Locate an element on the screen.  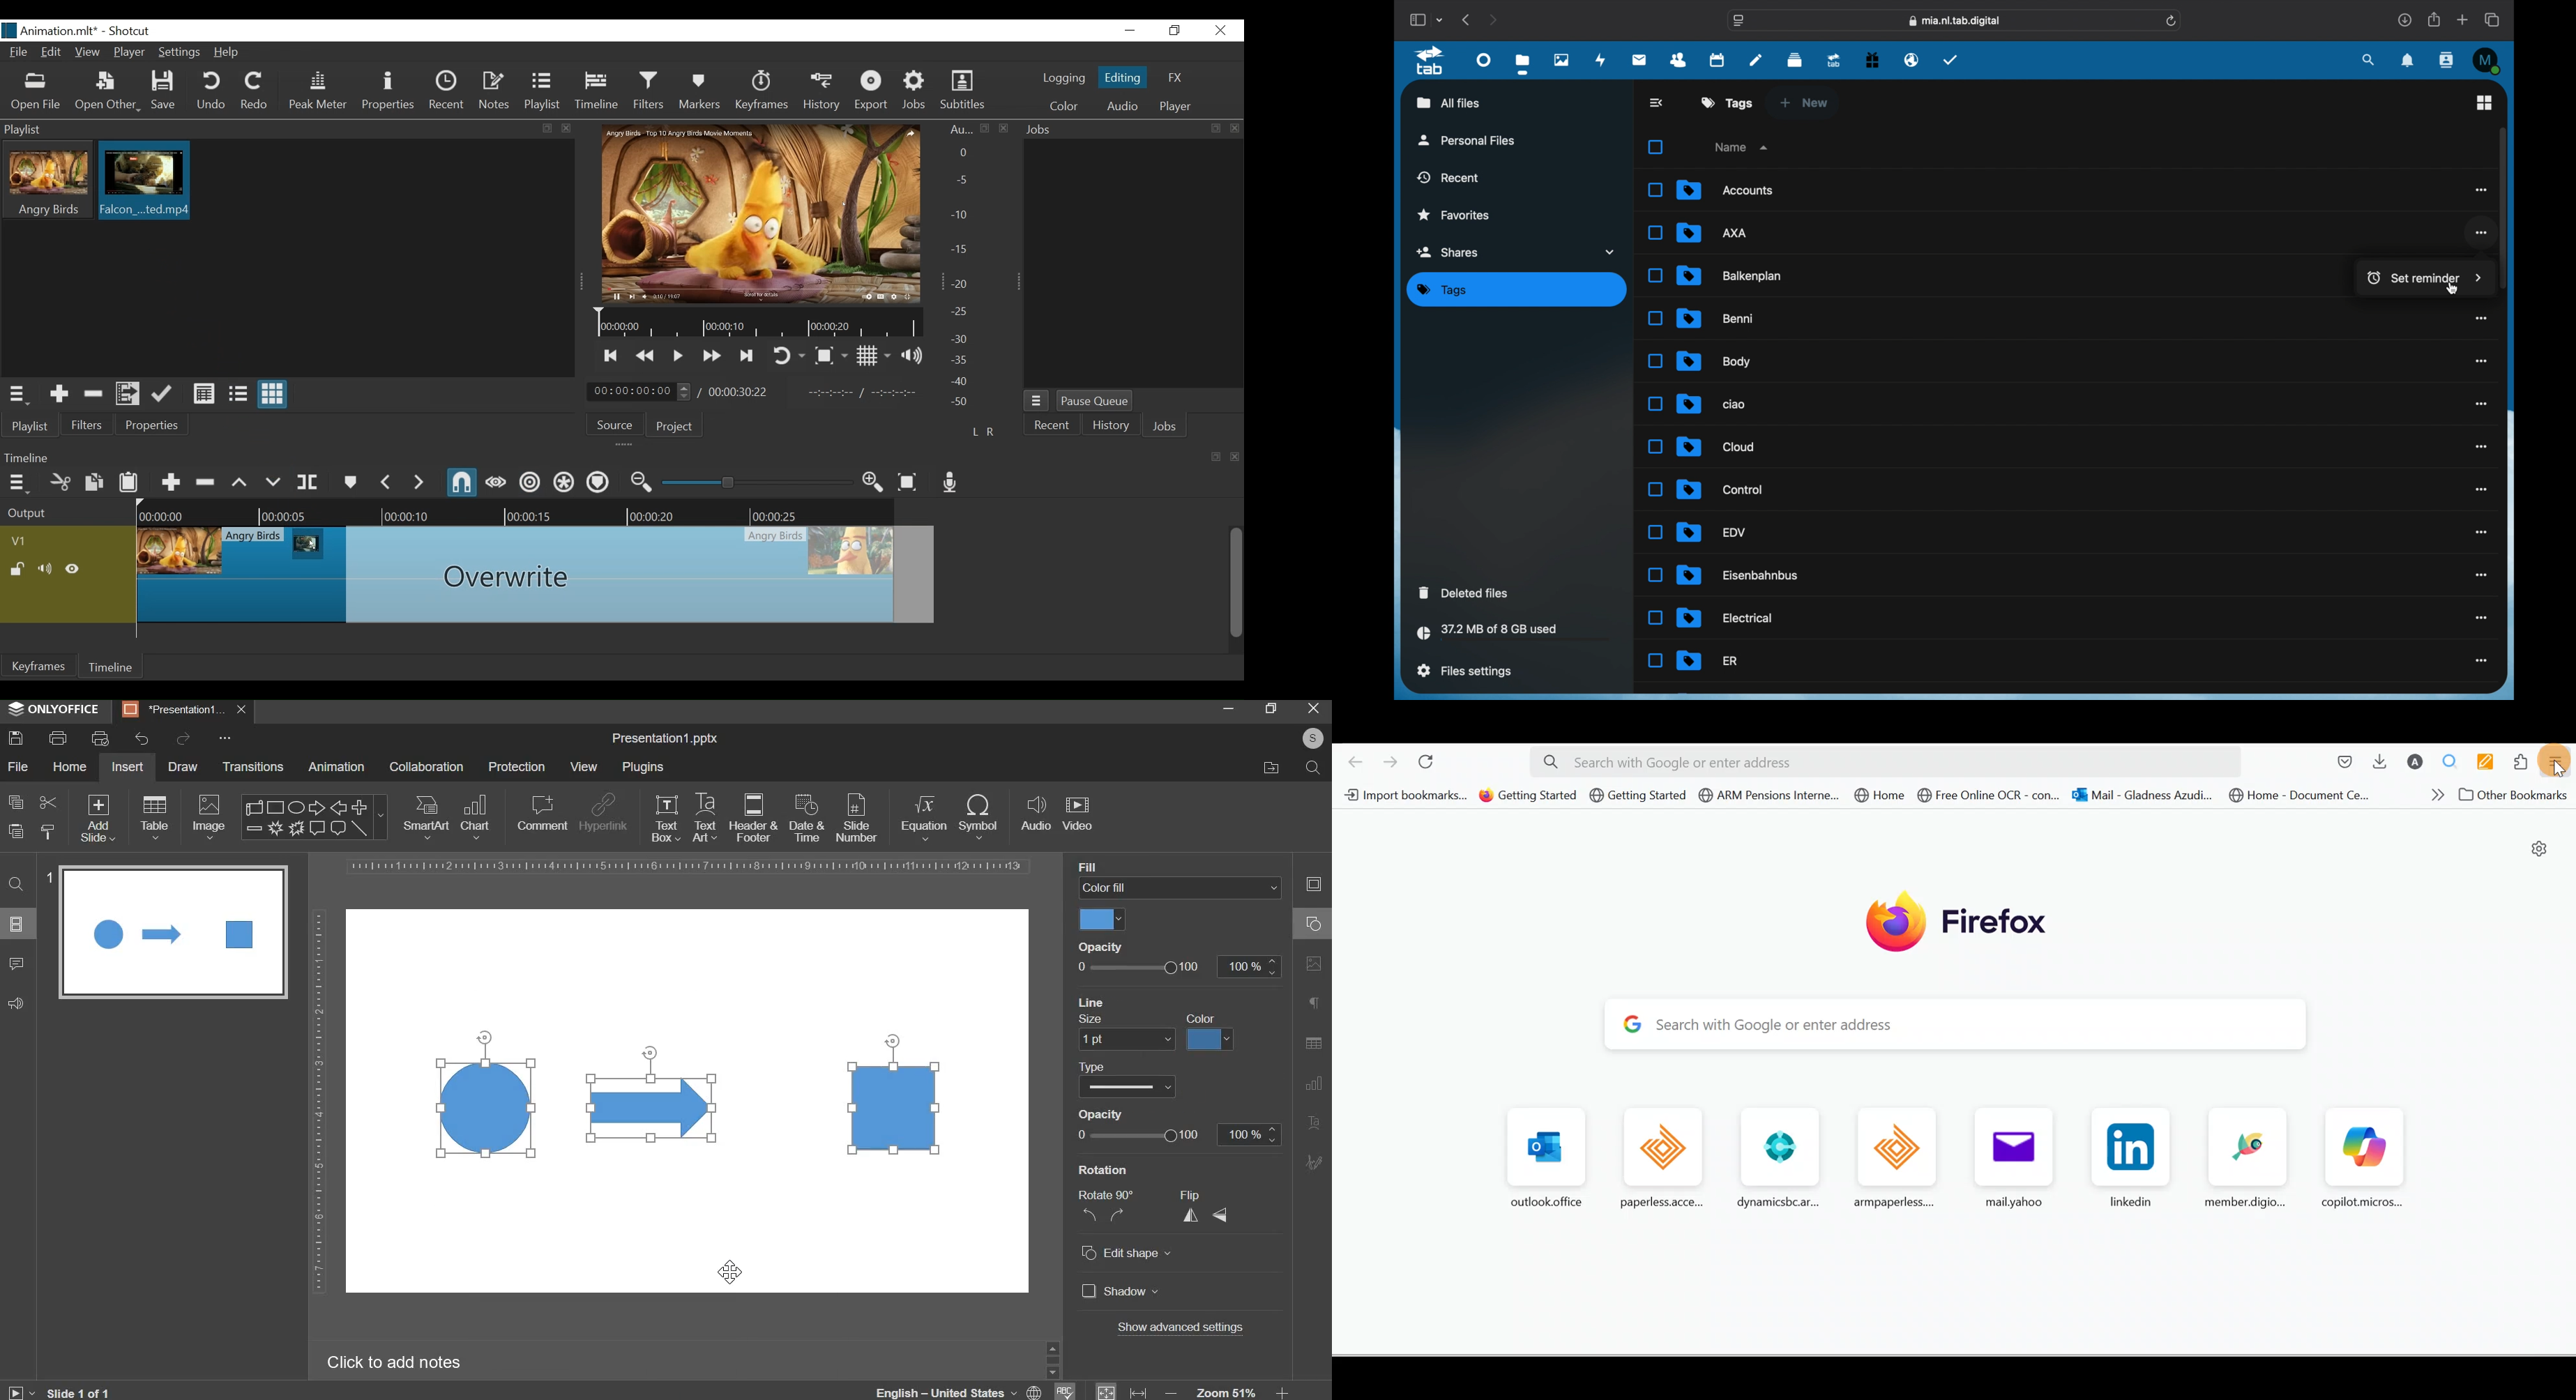
more options is located at coordinates (2480, 189).